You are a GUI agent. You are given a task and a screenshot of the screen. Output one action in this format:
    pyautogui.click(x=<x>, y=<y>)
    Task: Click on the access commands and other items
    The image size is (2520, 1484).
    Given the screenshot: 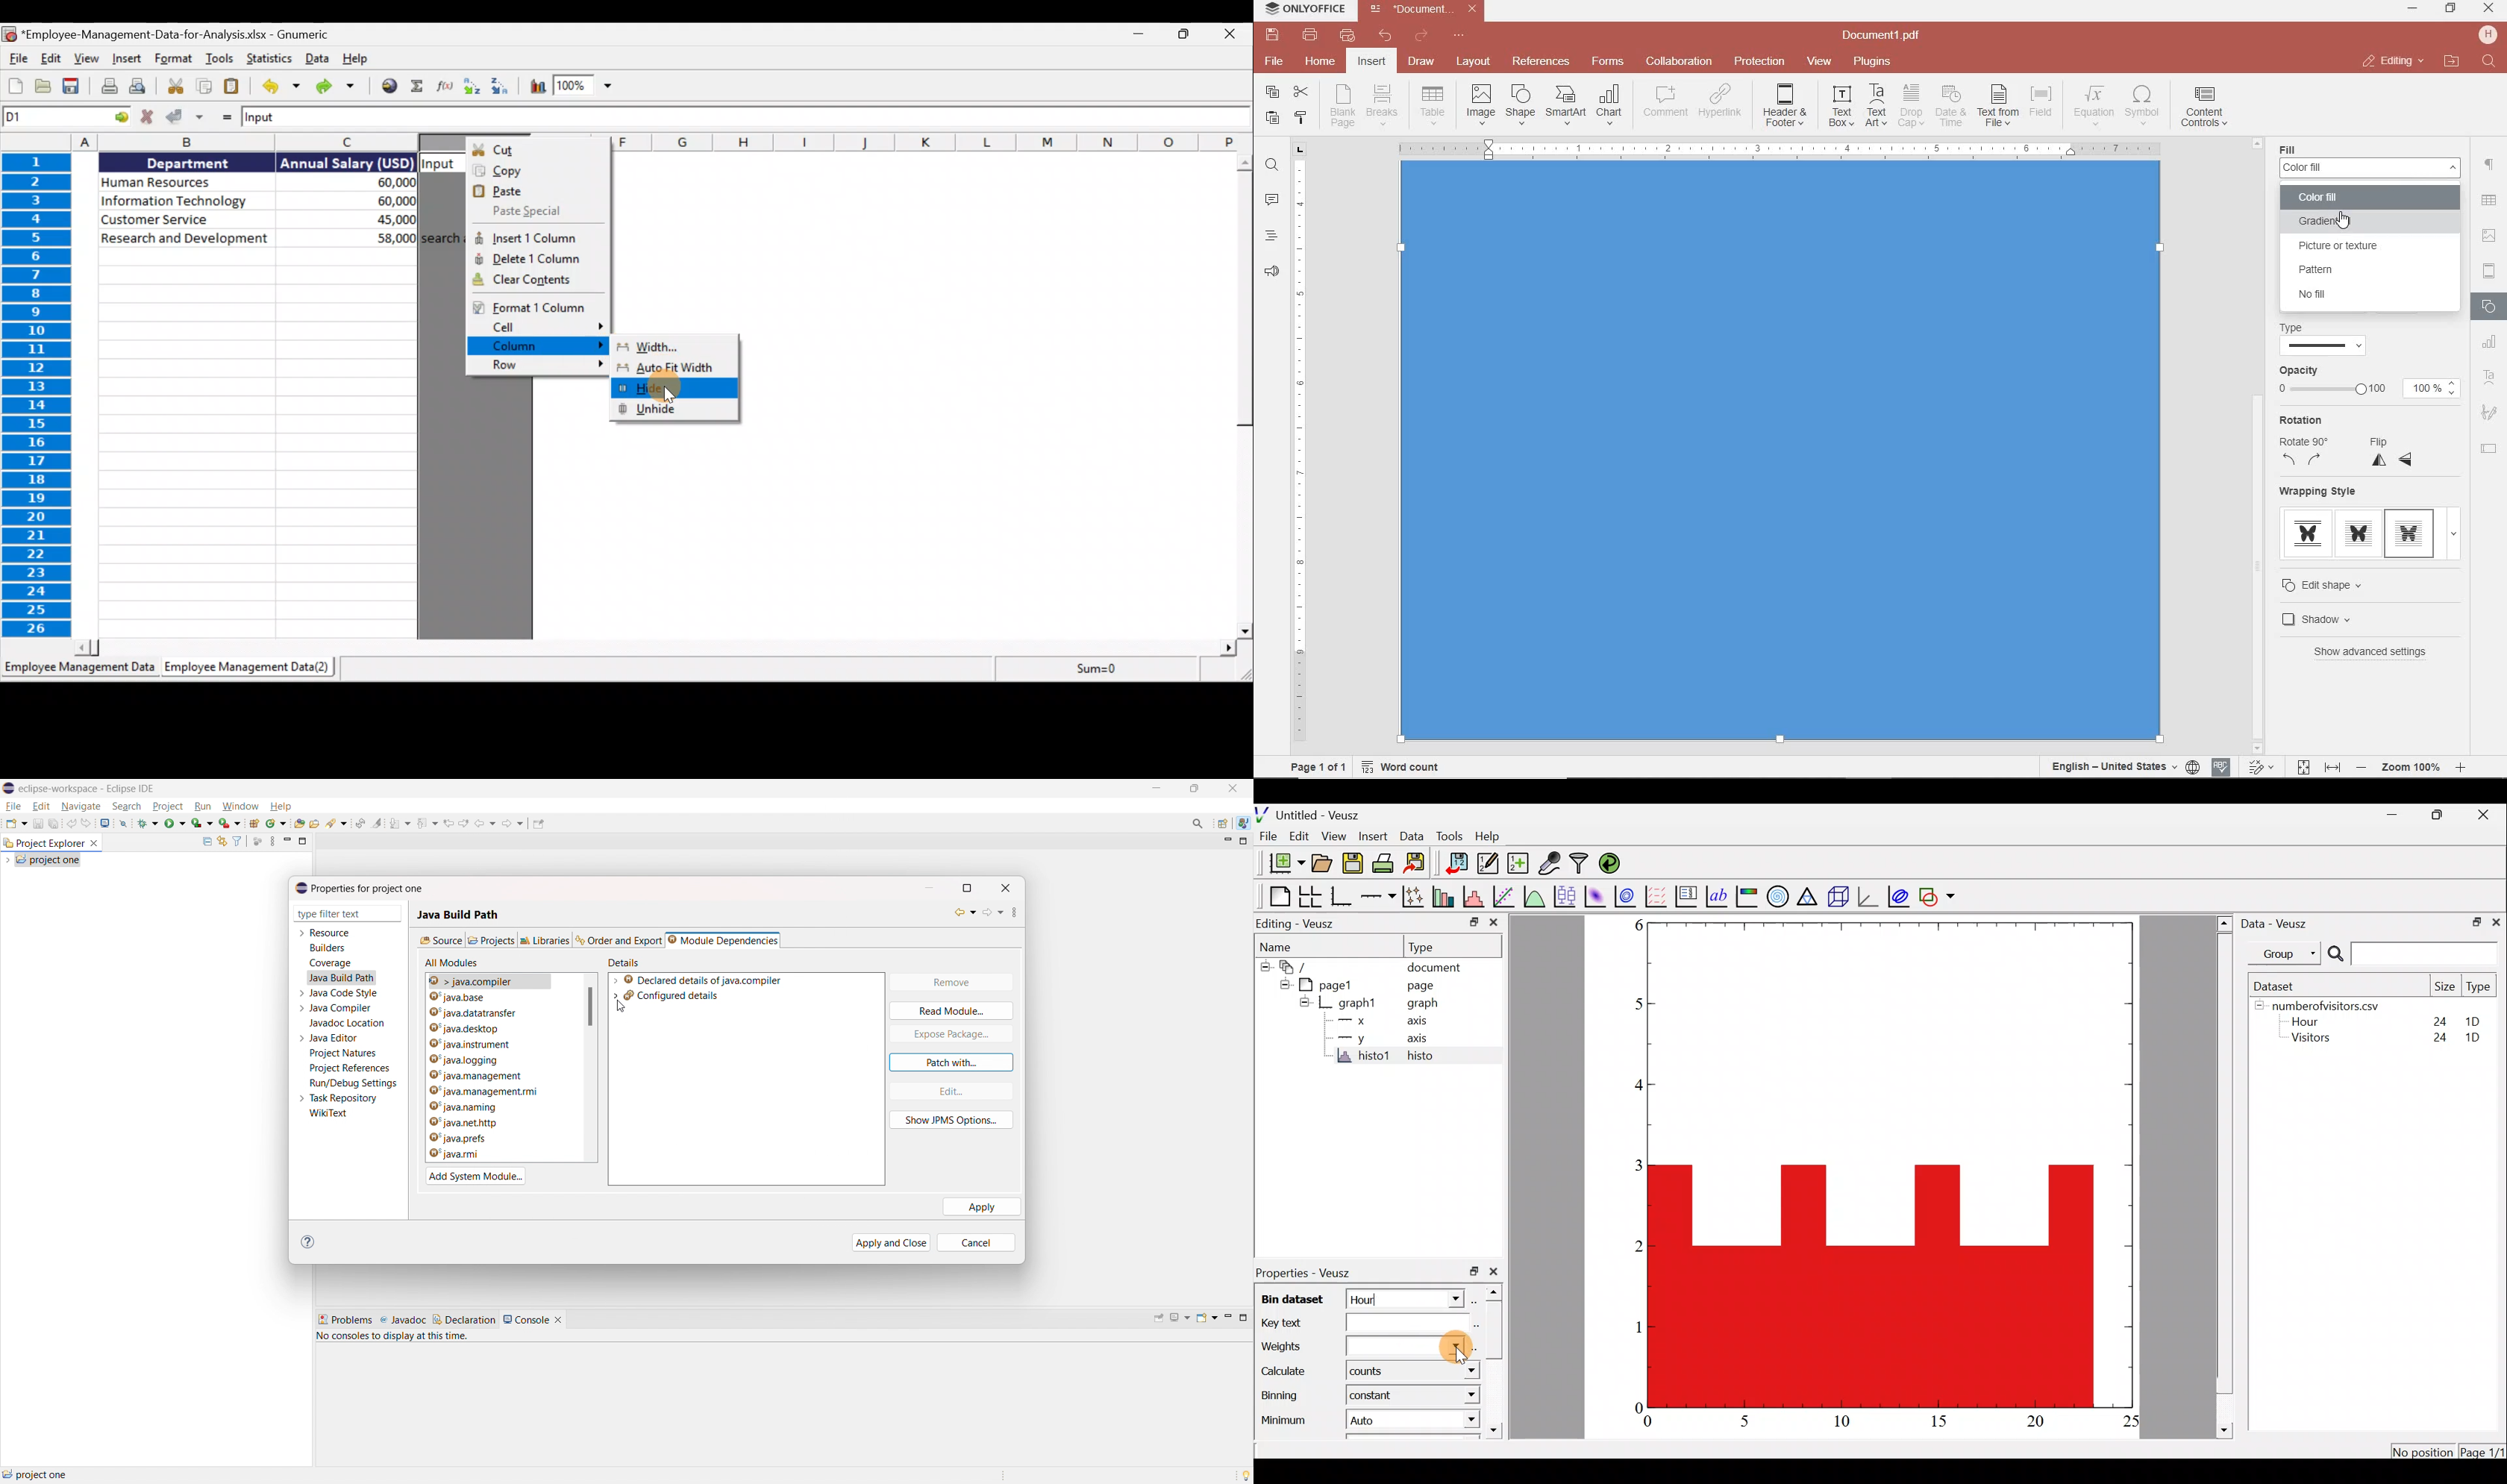 What is the action you would take?
    pyautogui.click(x=1199, y=823)
    